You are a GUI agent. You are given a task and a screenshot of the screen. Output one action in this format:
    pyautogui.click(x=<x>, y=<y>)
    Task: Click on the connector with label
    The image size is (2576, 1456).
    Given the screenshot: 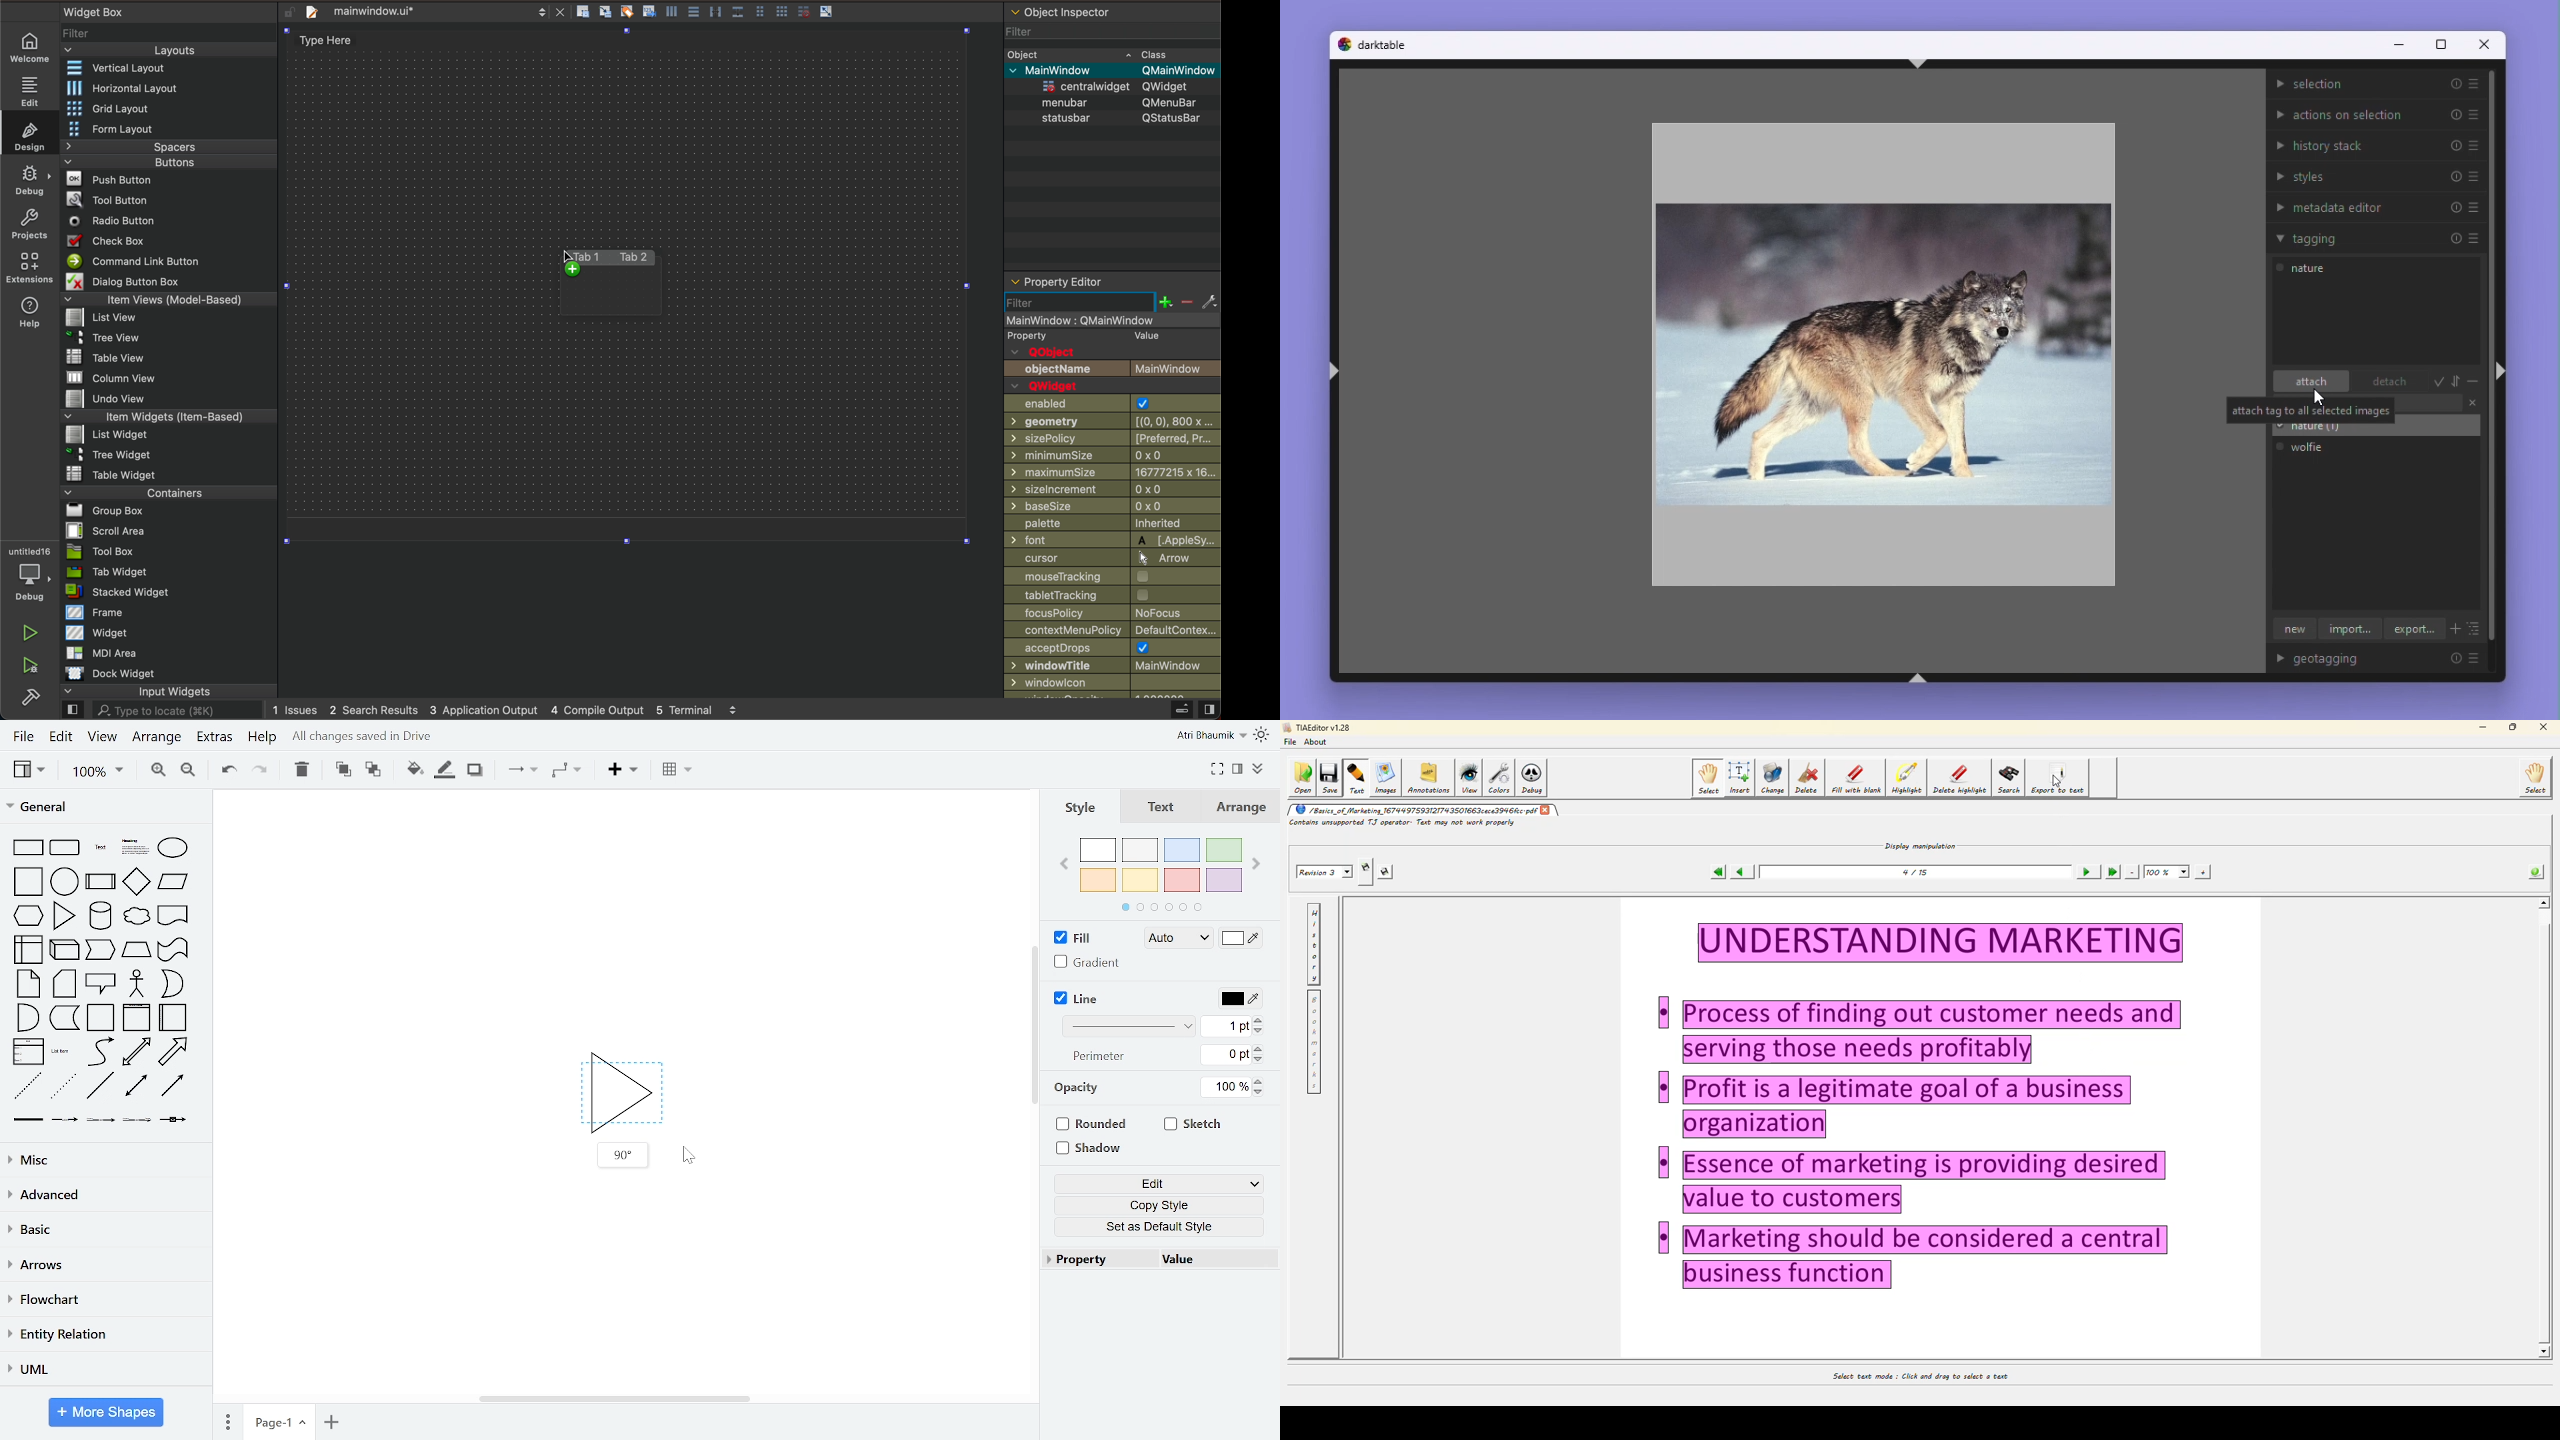 What is the action you would take?
    pyautogui.click(x=63, y=1121)
    